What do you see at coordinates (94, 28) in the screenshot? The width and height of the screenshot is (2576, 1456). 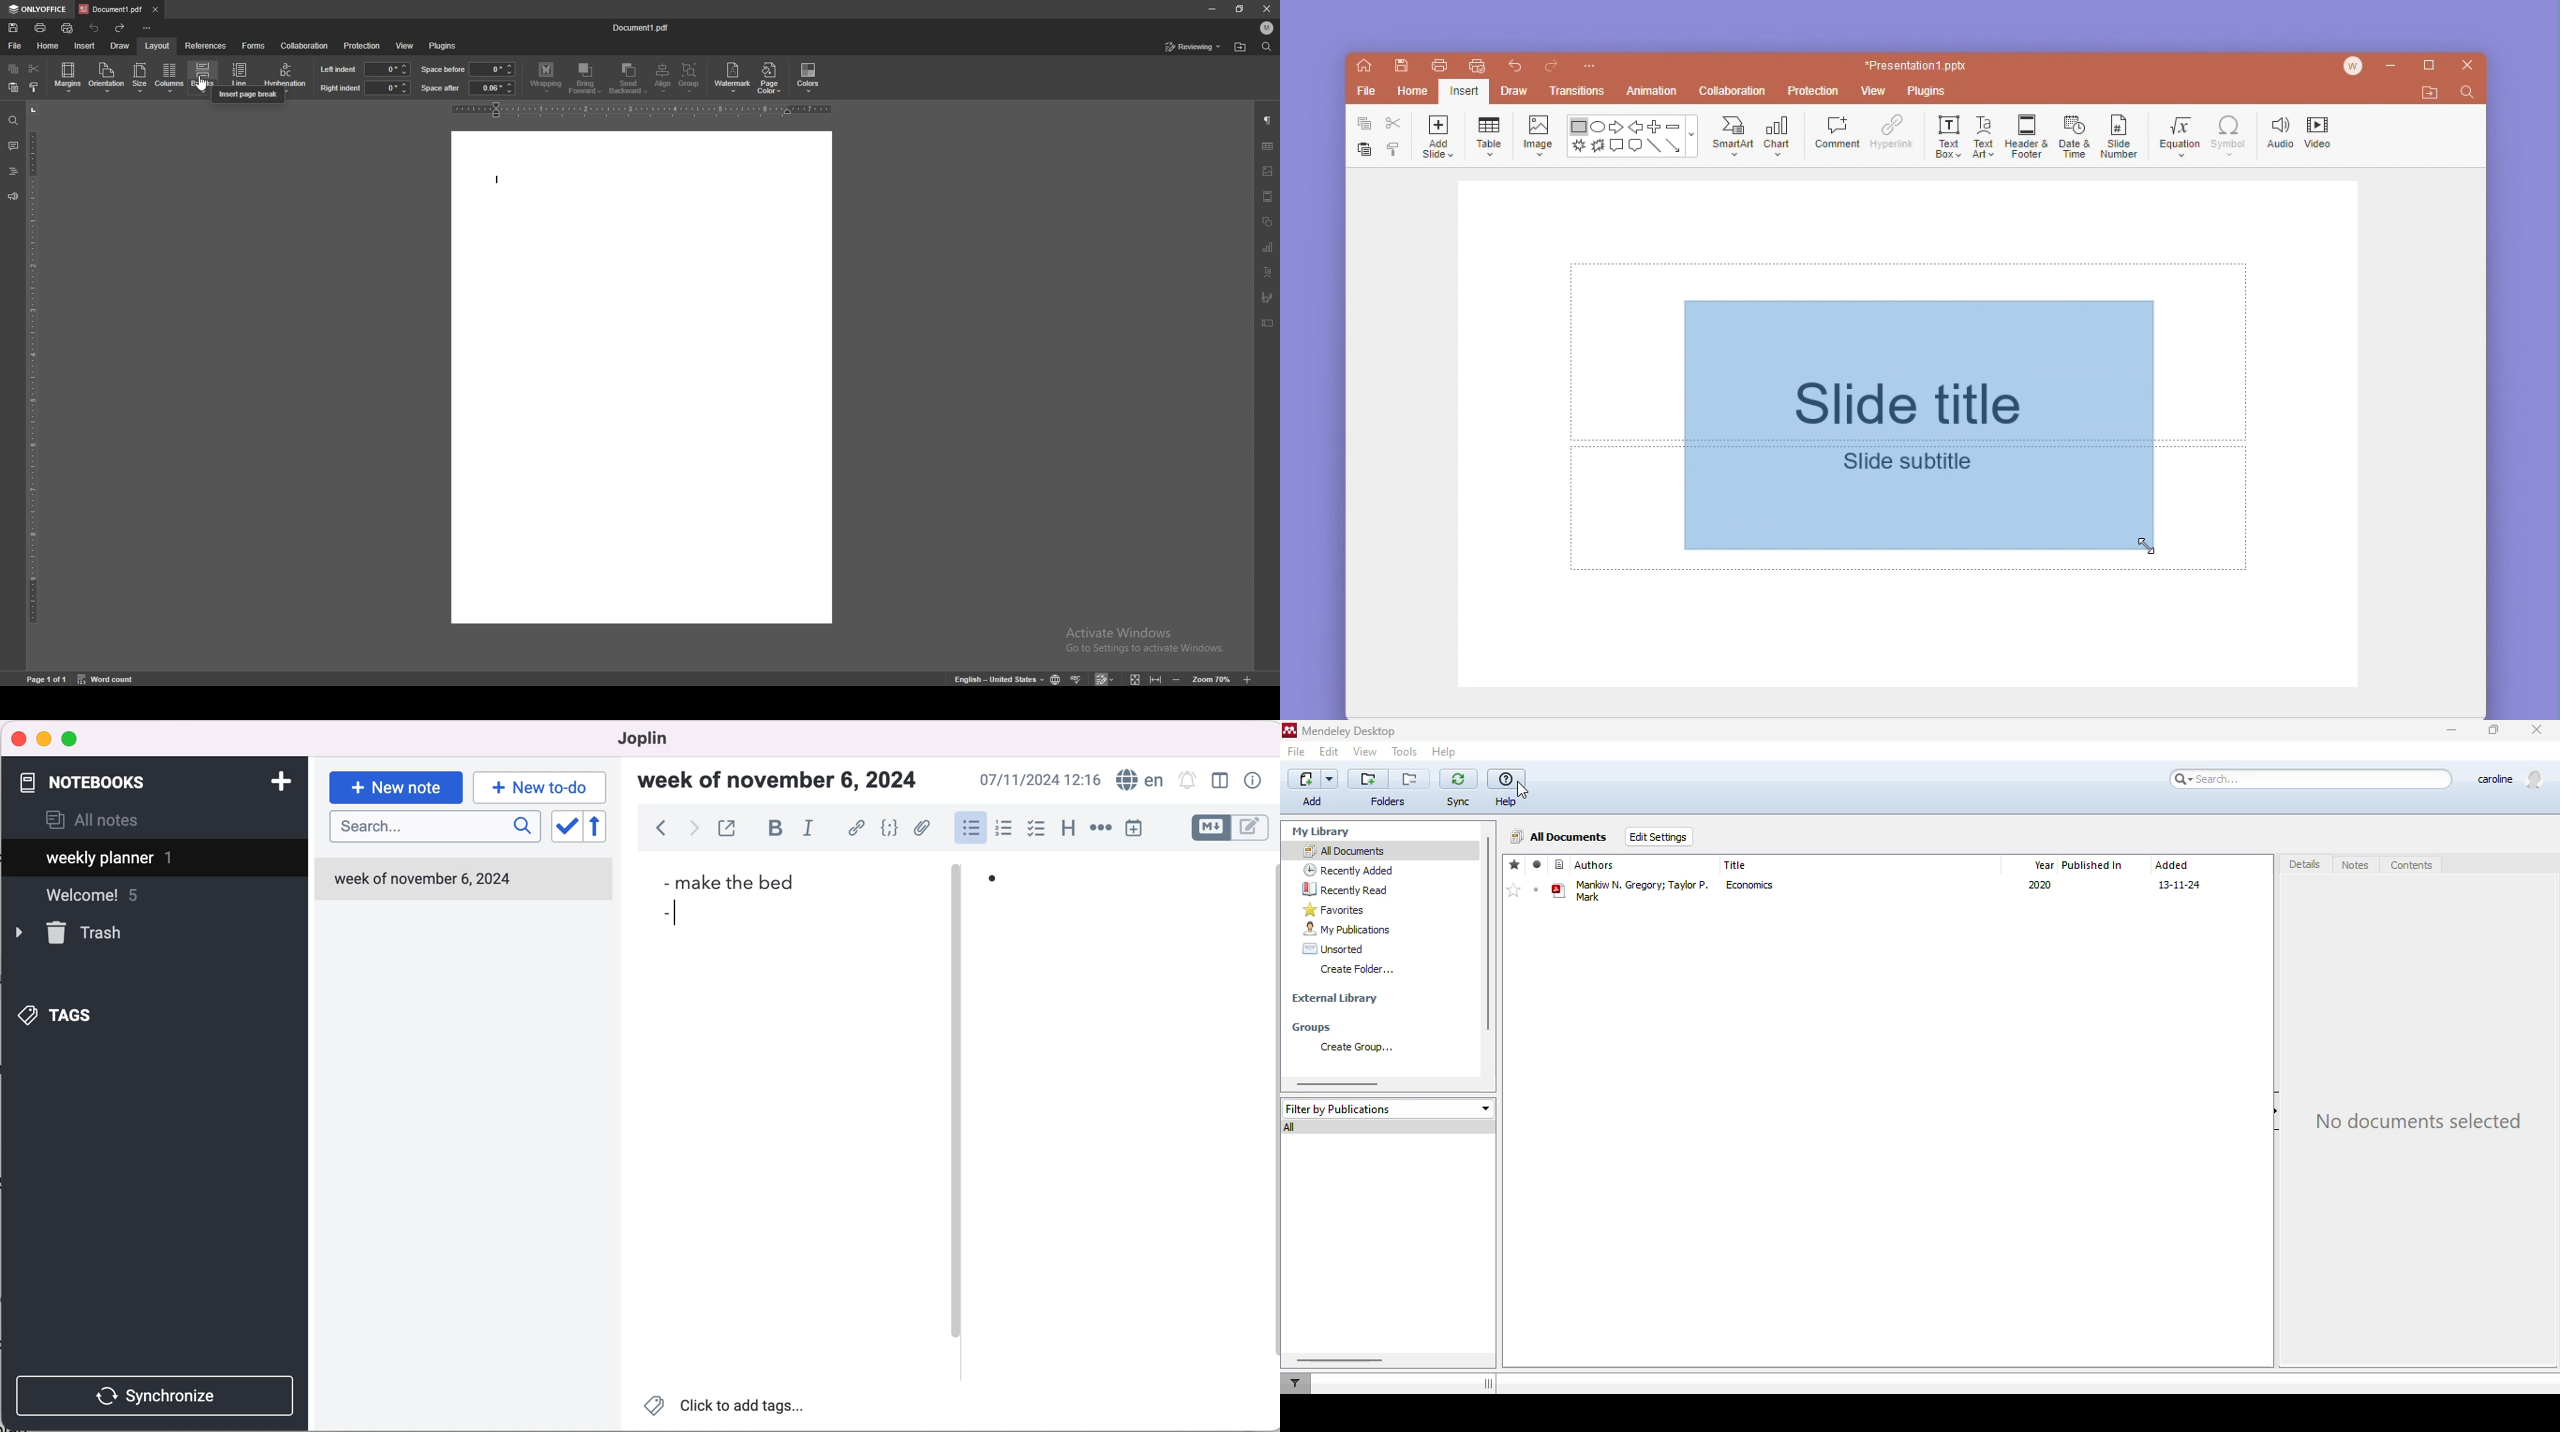 I see `undo` at bounding box center [94, 28].